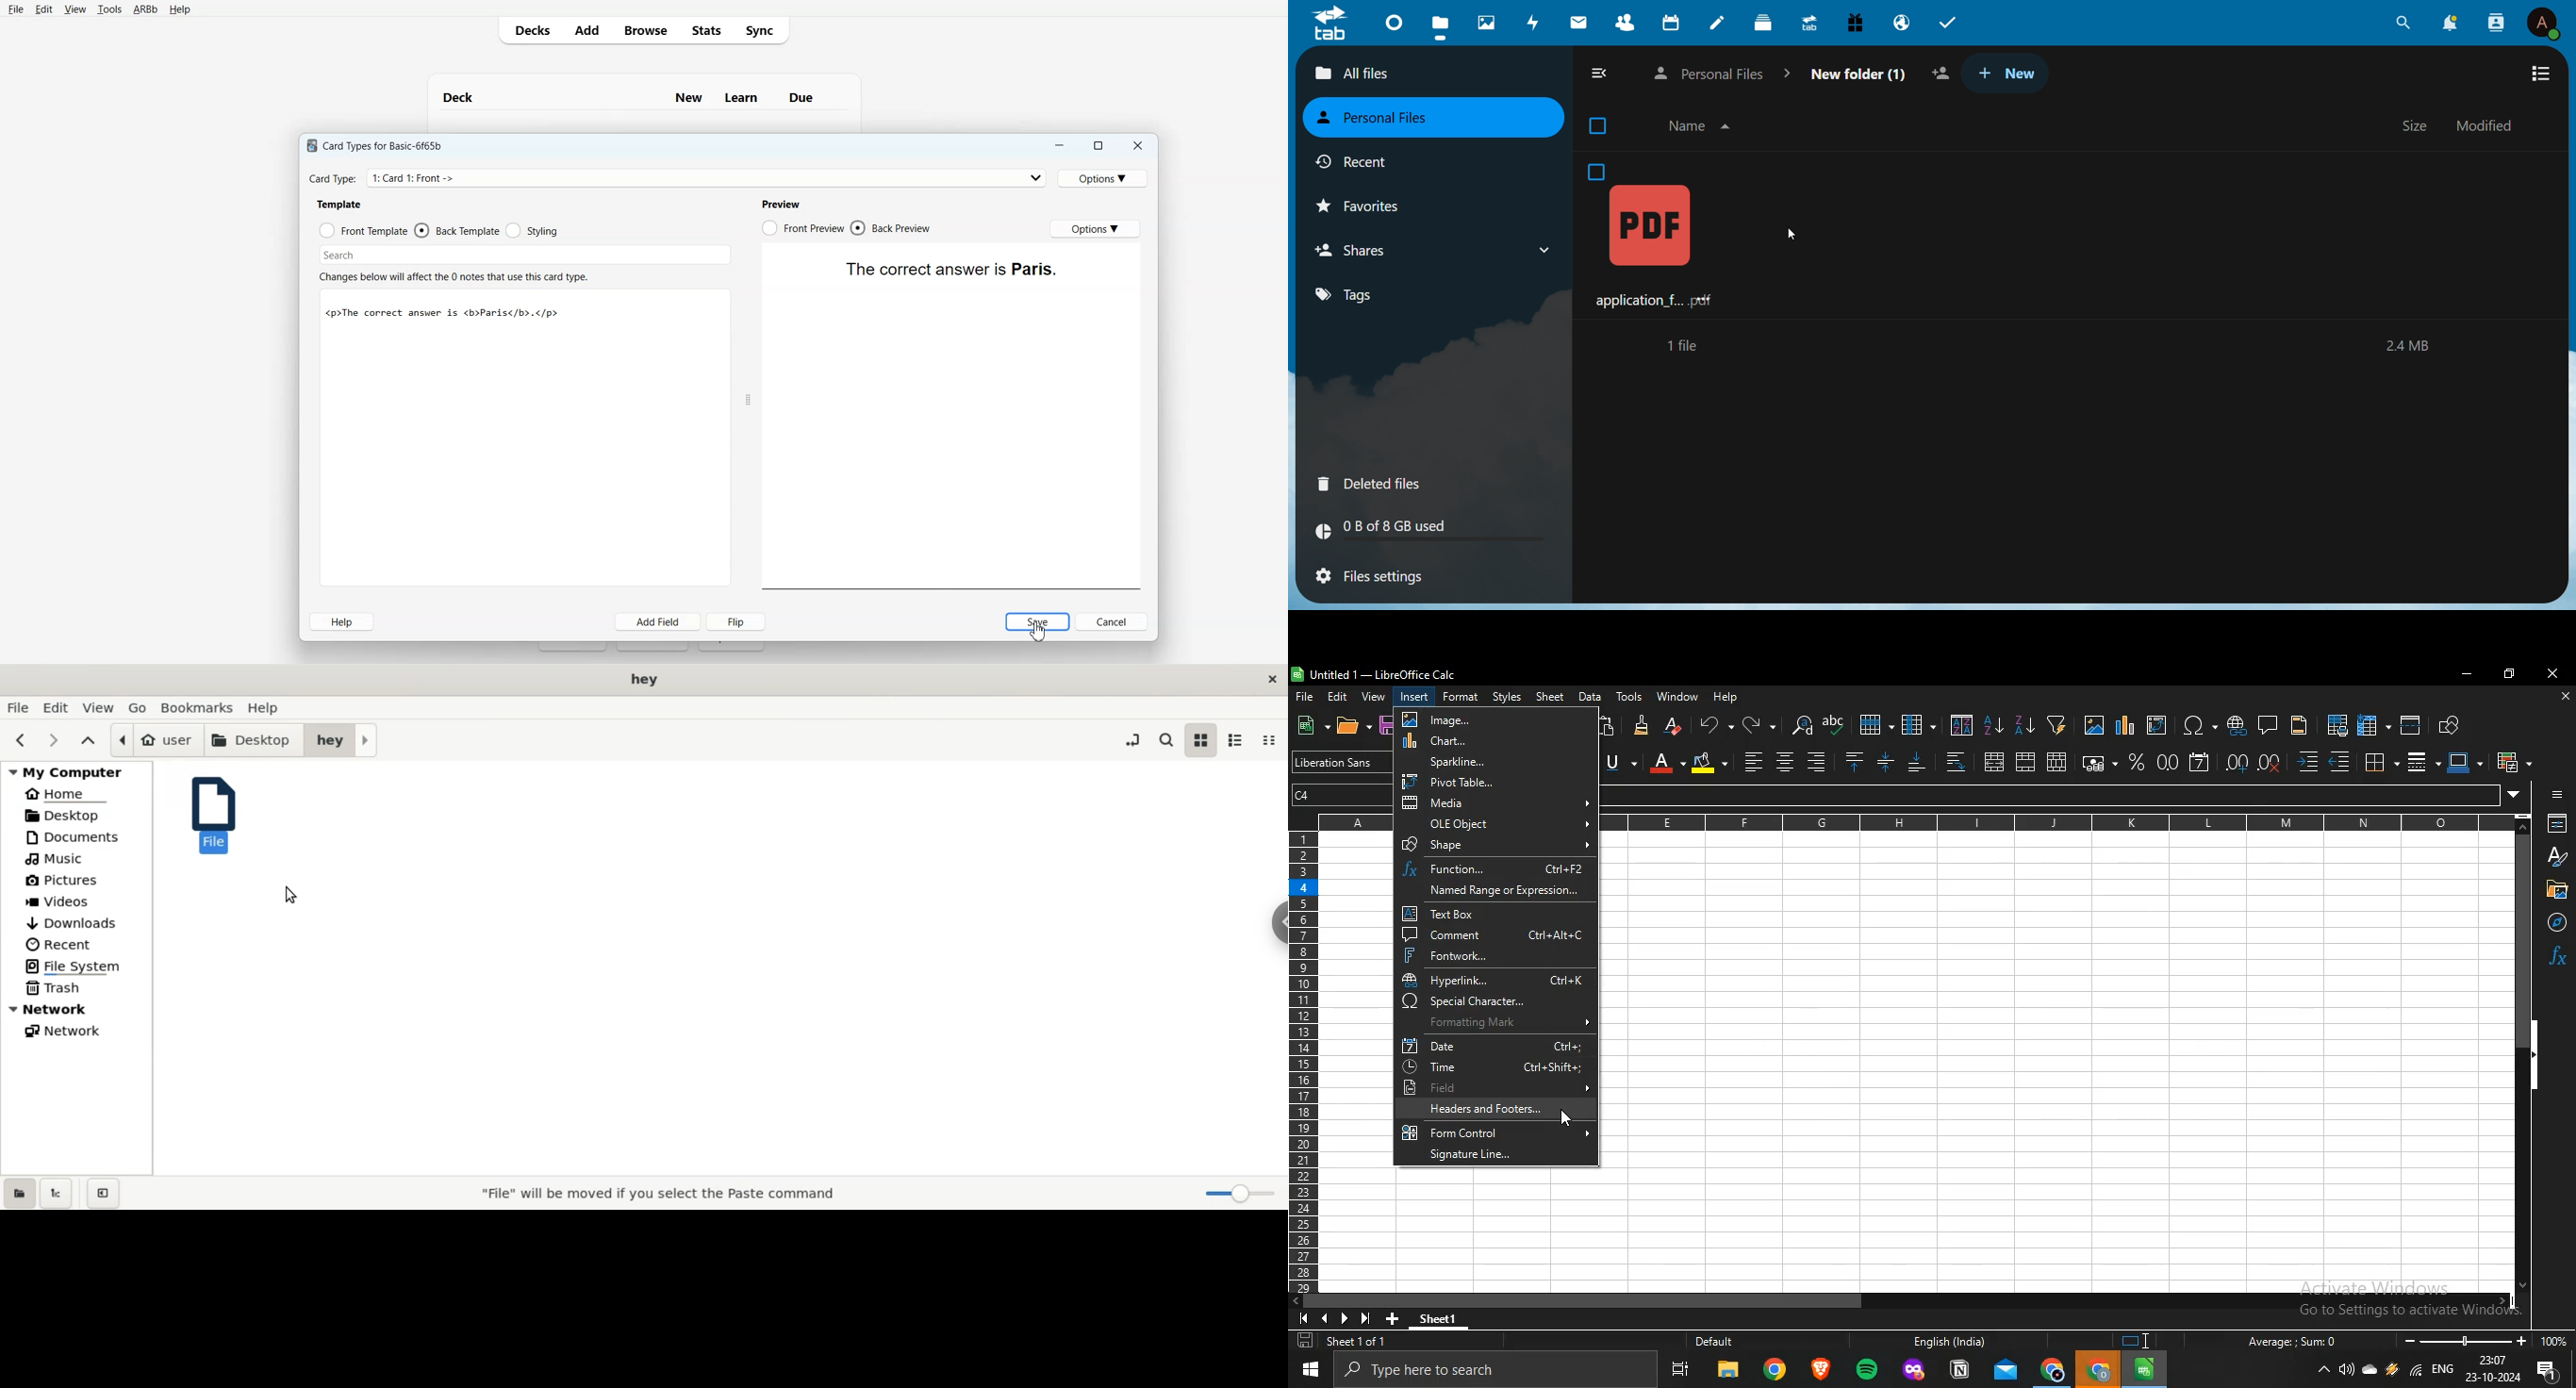  What do you see at coordinates (1495, 1086) in the screenshot?
I see `field` at bounding box center [1495, 1086].